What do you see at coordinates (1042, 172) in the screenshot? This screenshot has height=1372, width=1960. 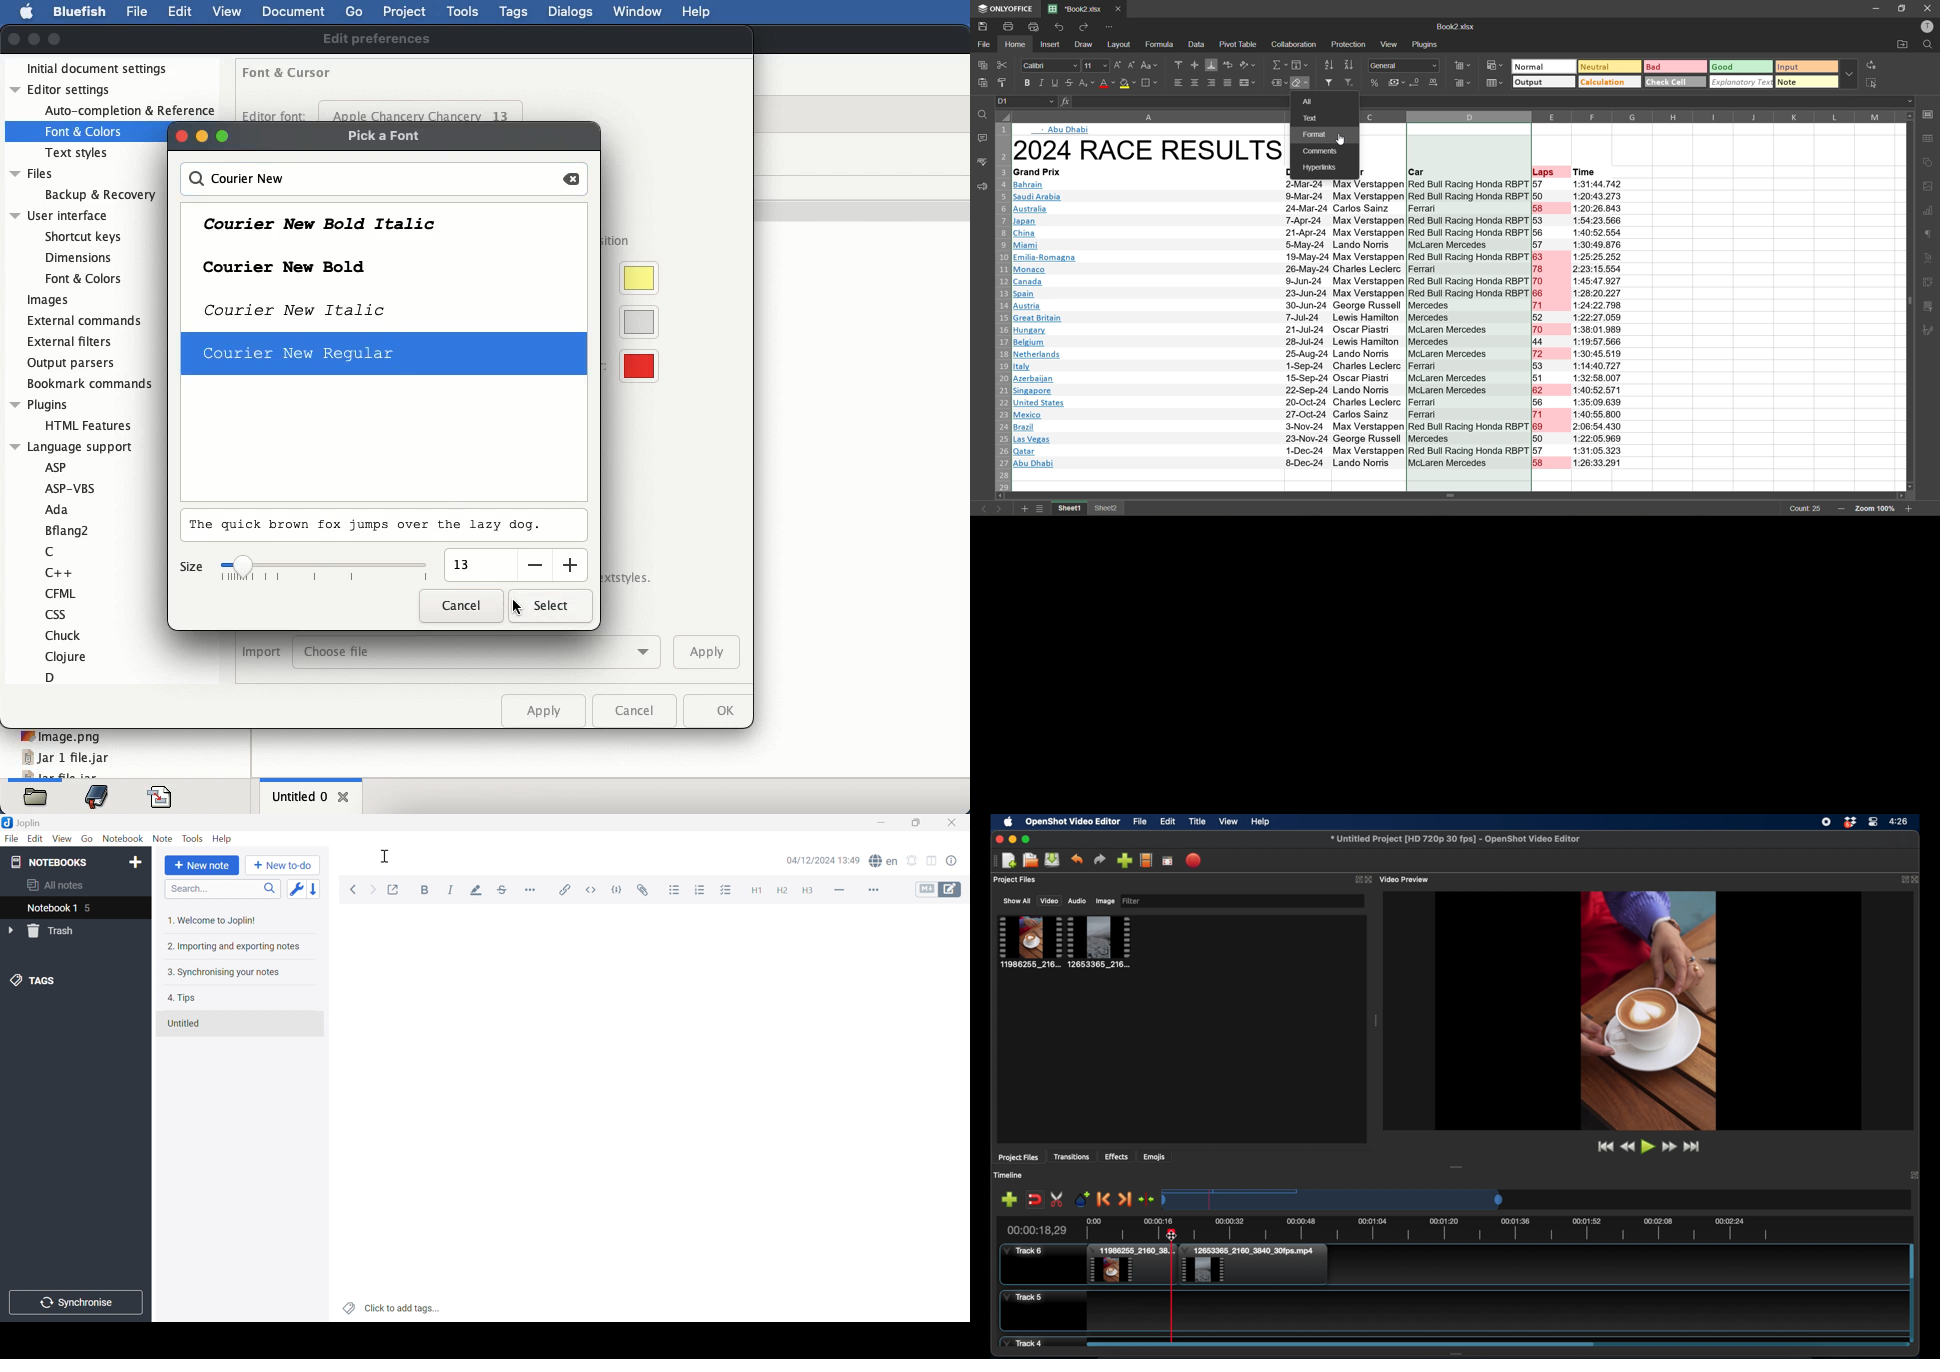 I see `Grand Frix` at bounding box center [1042, 172].